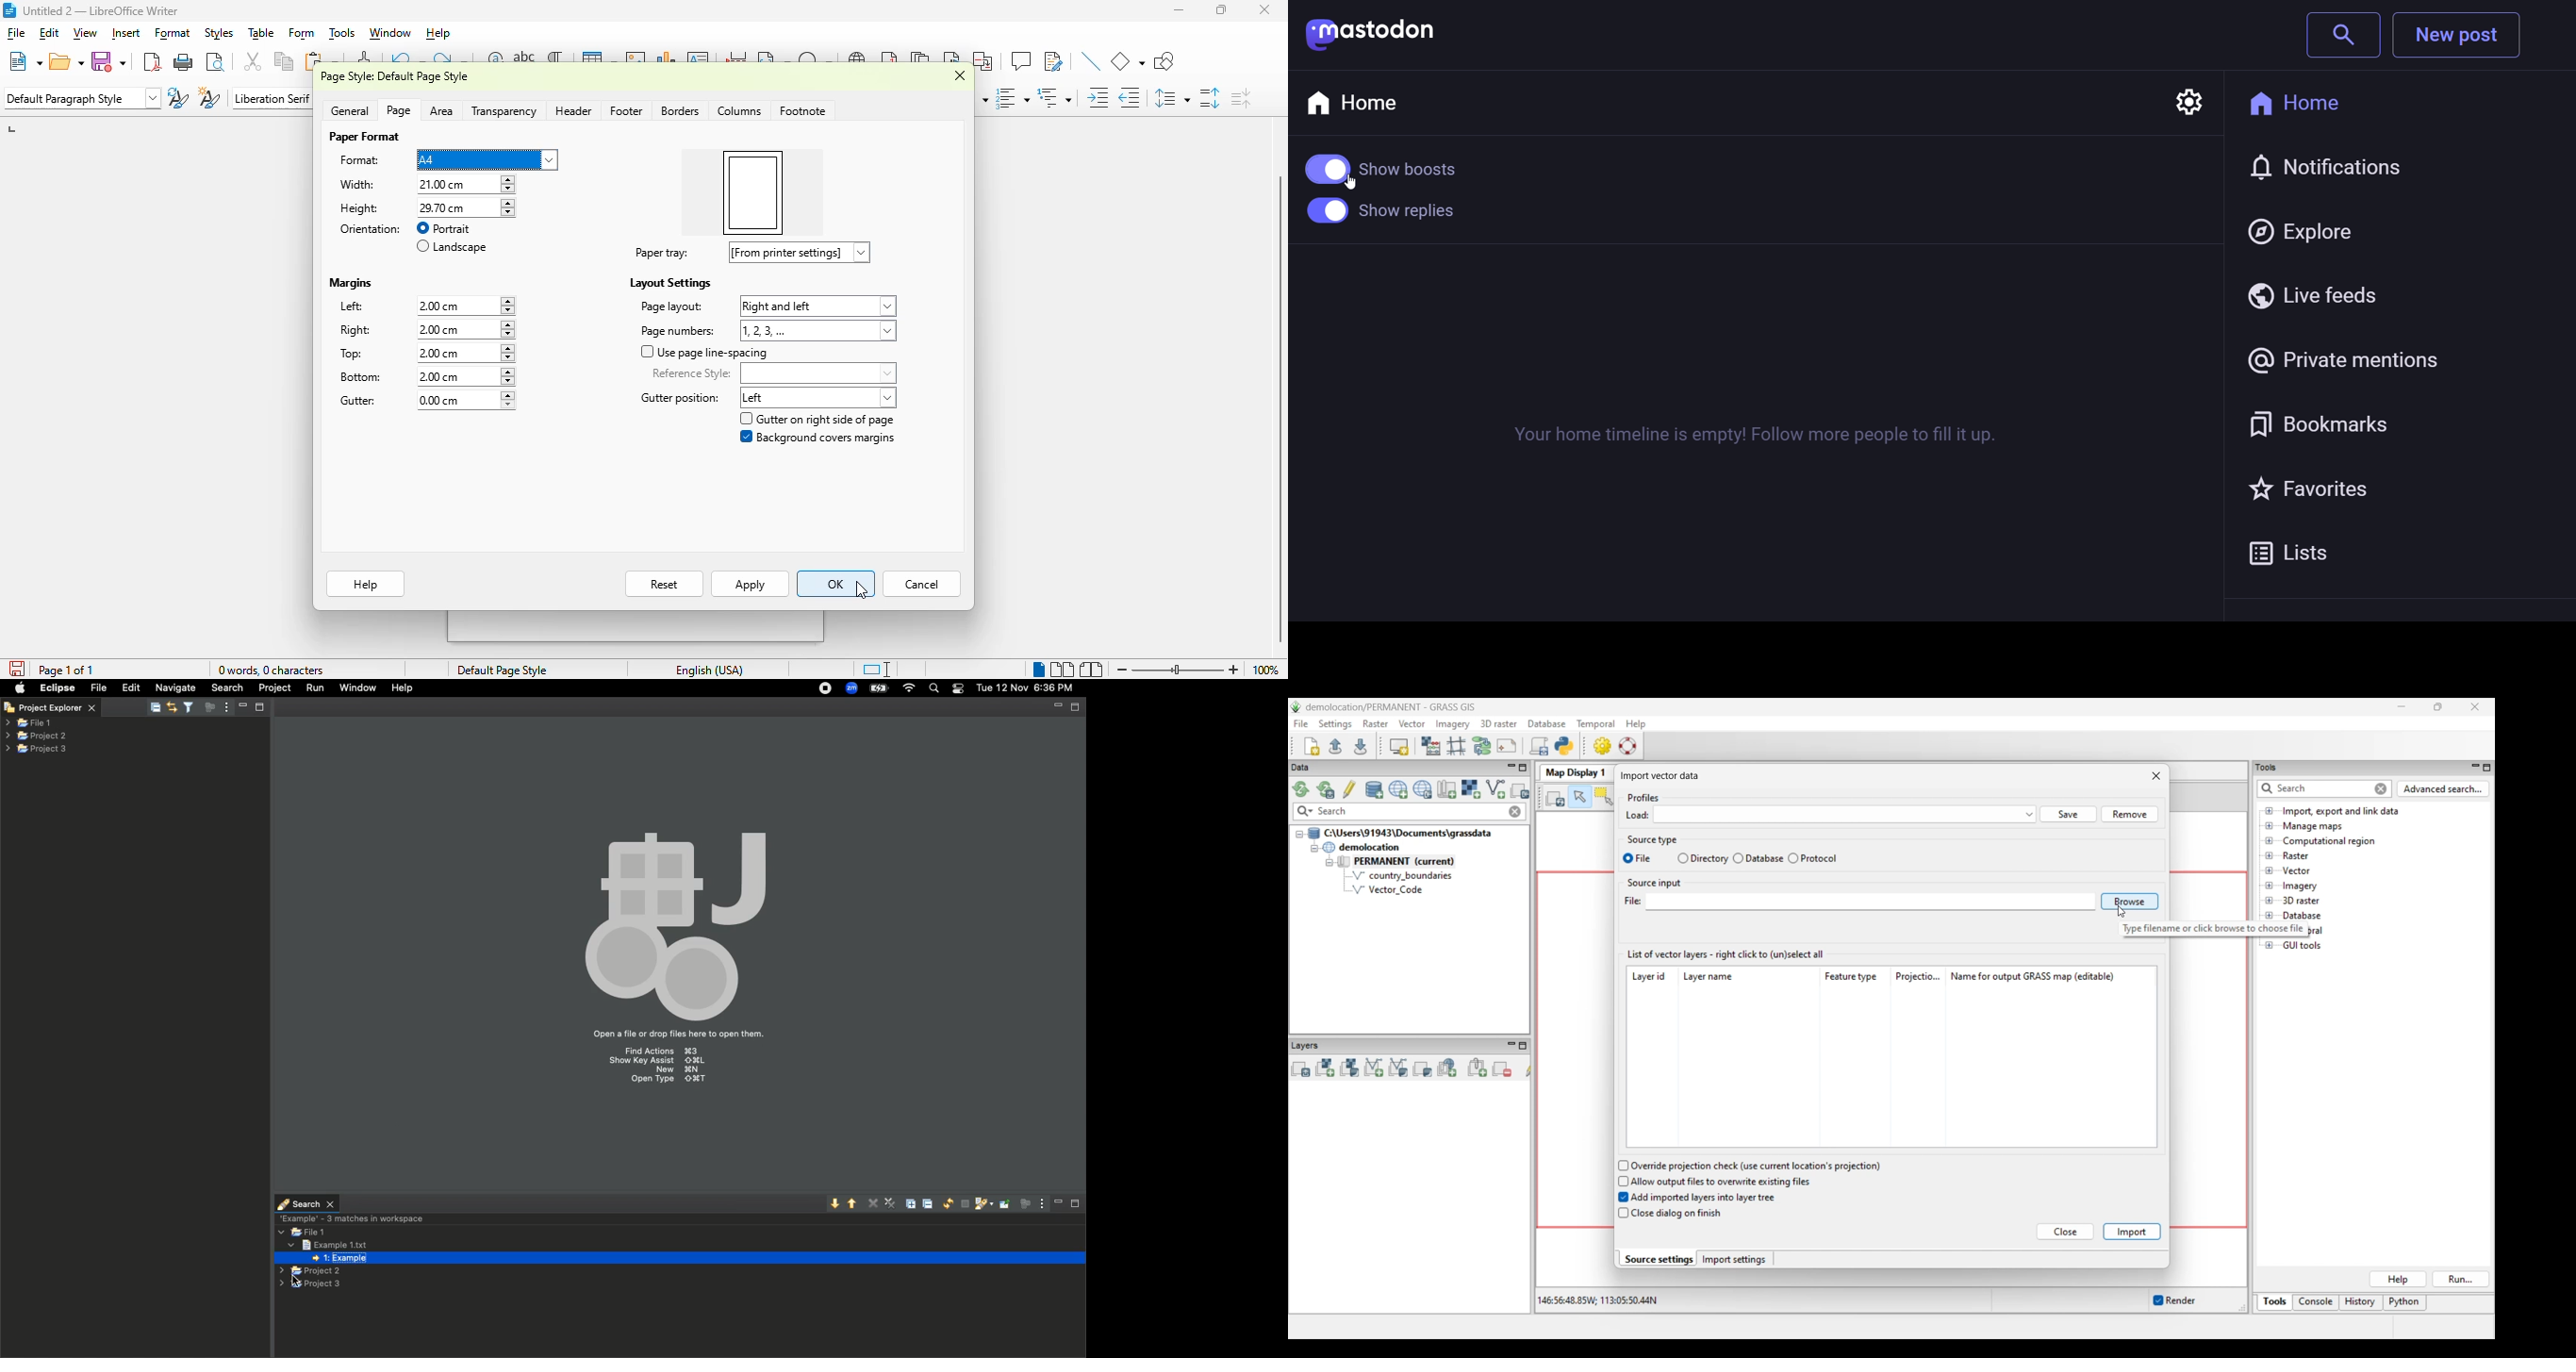 This screenshot has height=1372, width=2576. What do you see at coordinates (219, 33) in the screenshot?
I see `styles` at bounding box center [219, 33].